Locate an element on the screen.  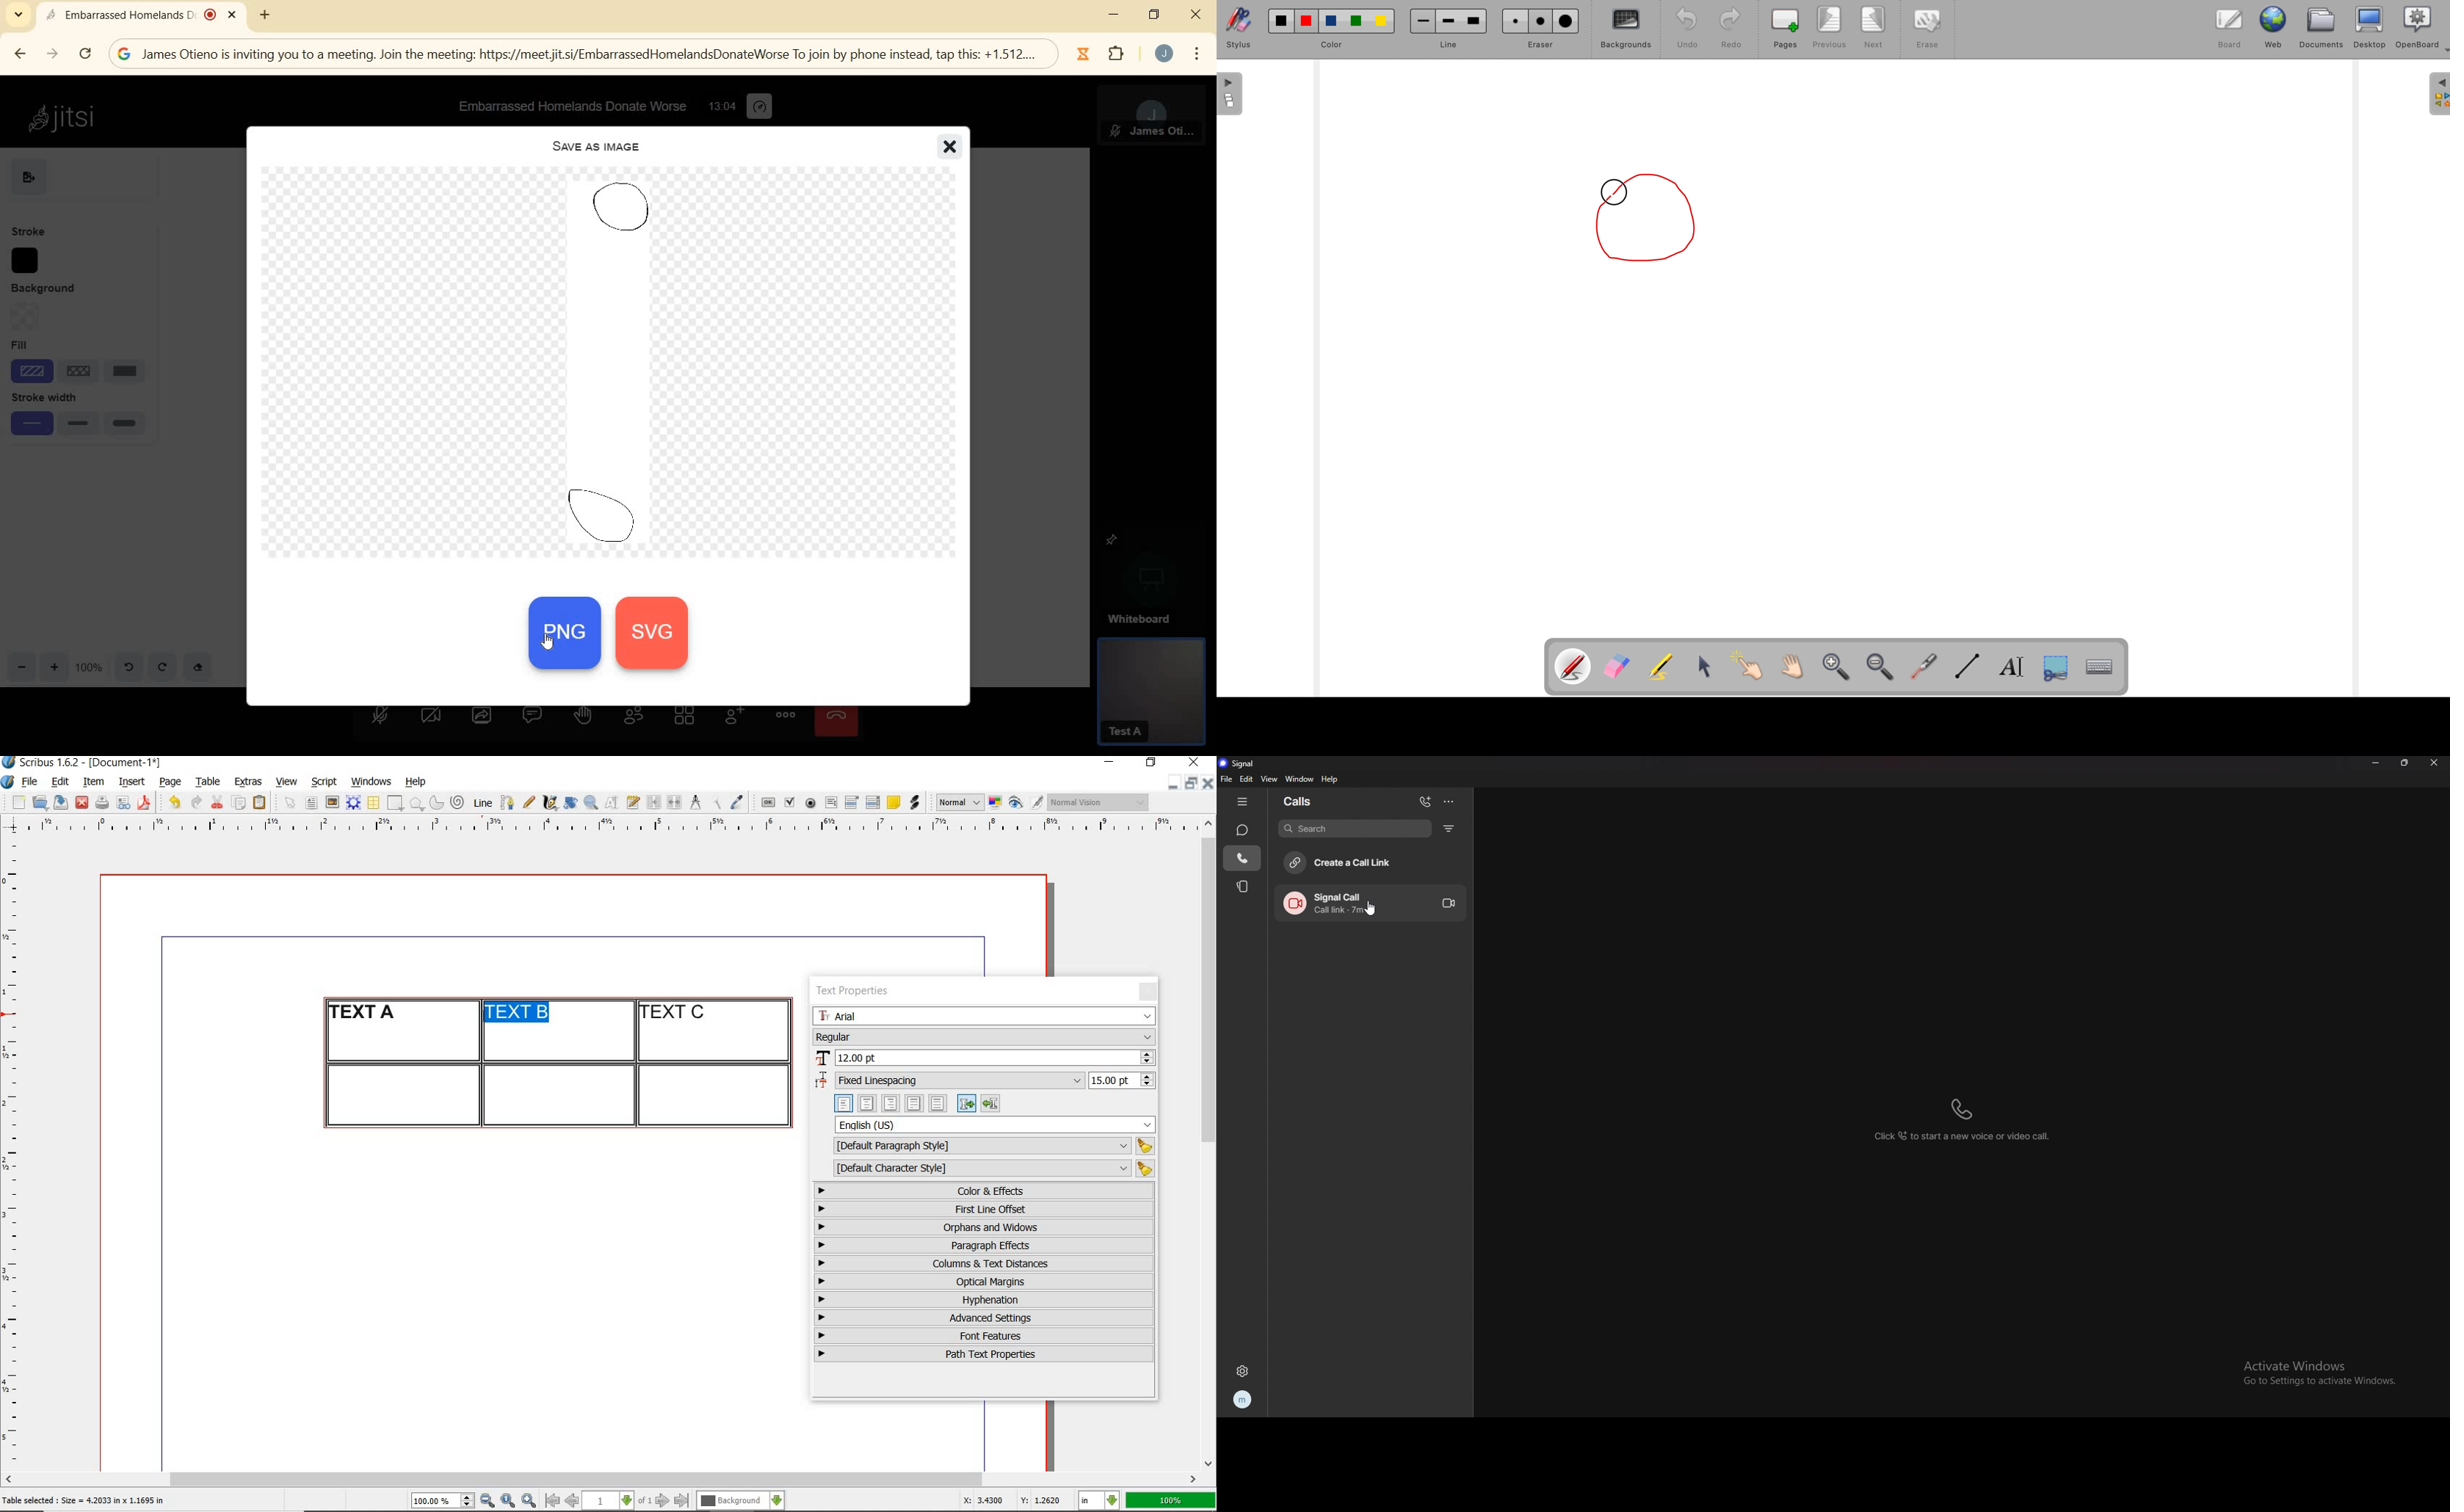
new is located at coordinates (17, 802).